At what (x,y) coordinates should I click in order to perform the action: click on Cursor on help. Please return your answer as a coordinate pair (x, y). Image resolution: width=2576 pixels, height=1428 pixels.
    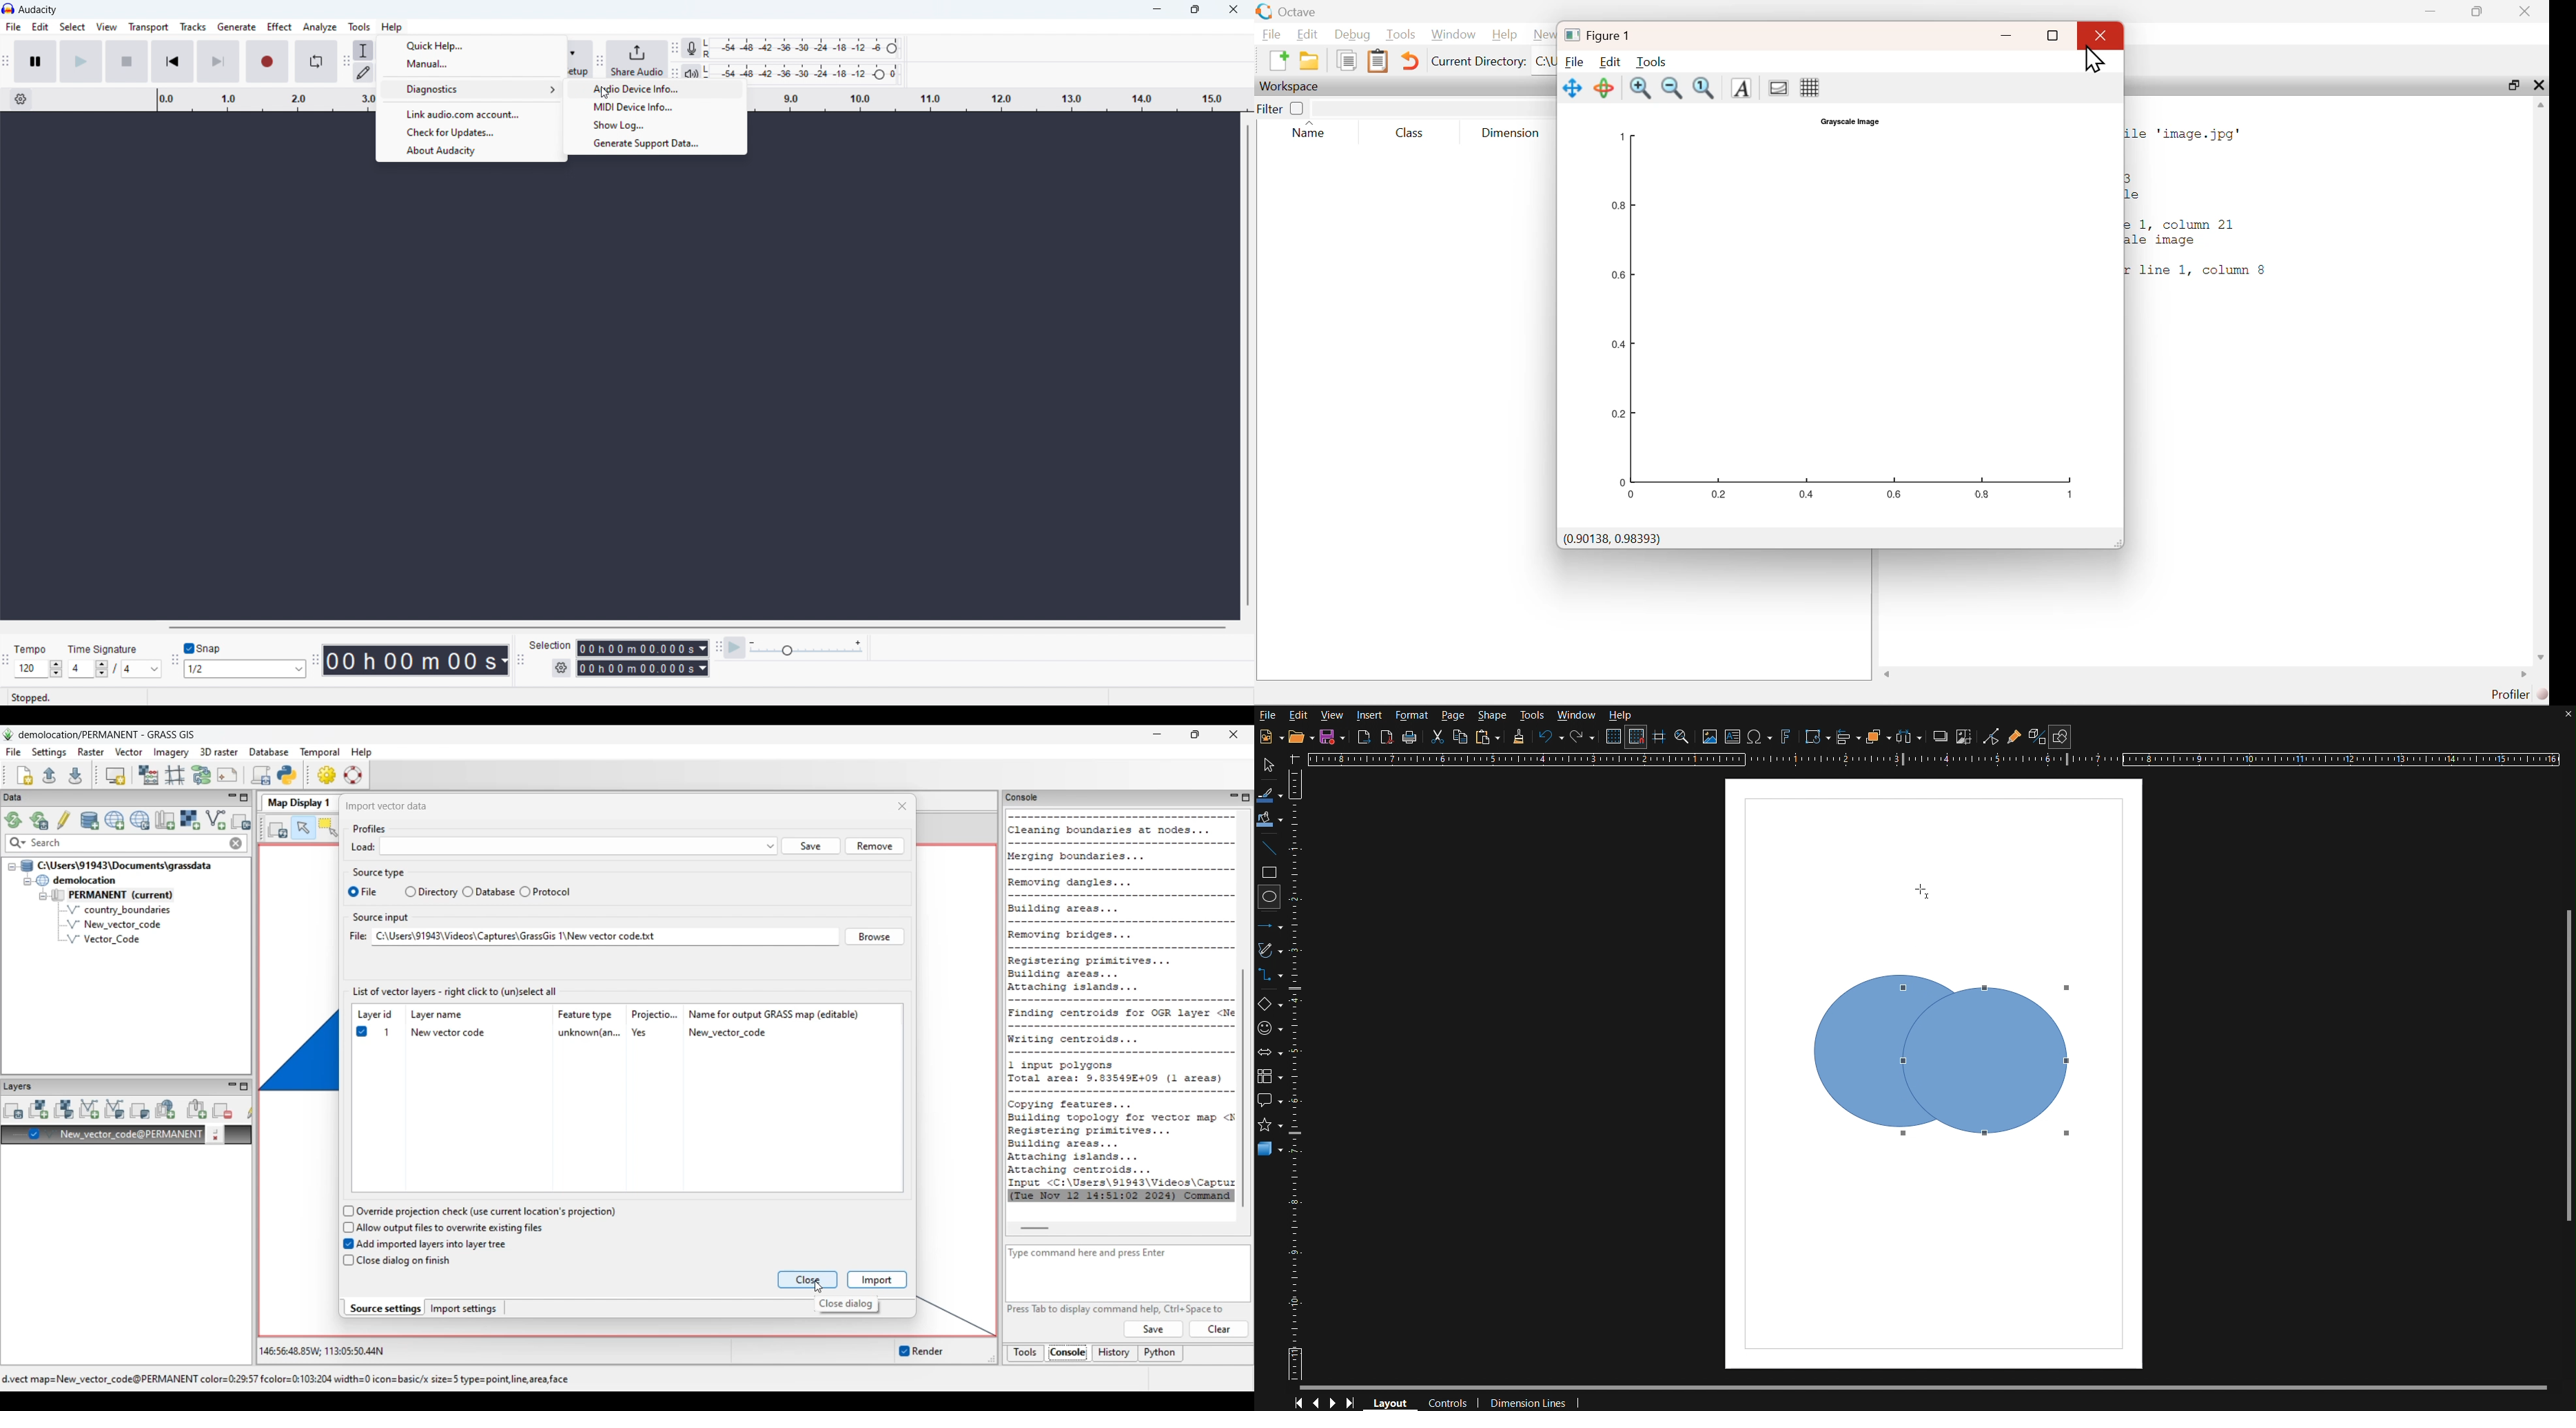
    Looking at the image, I should click on (393, 27).